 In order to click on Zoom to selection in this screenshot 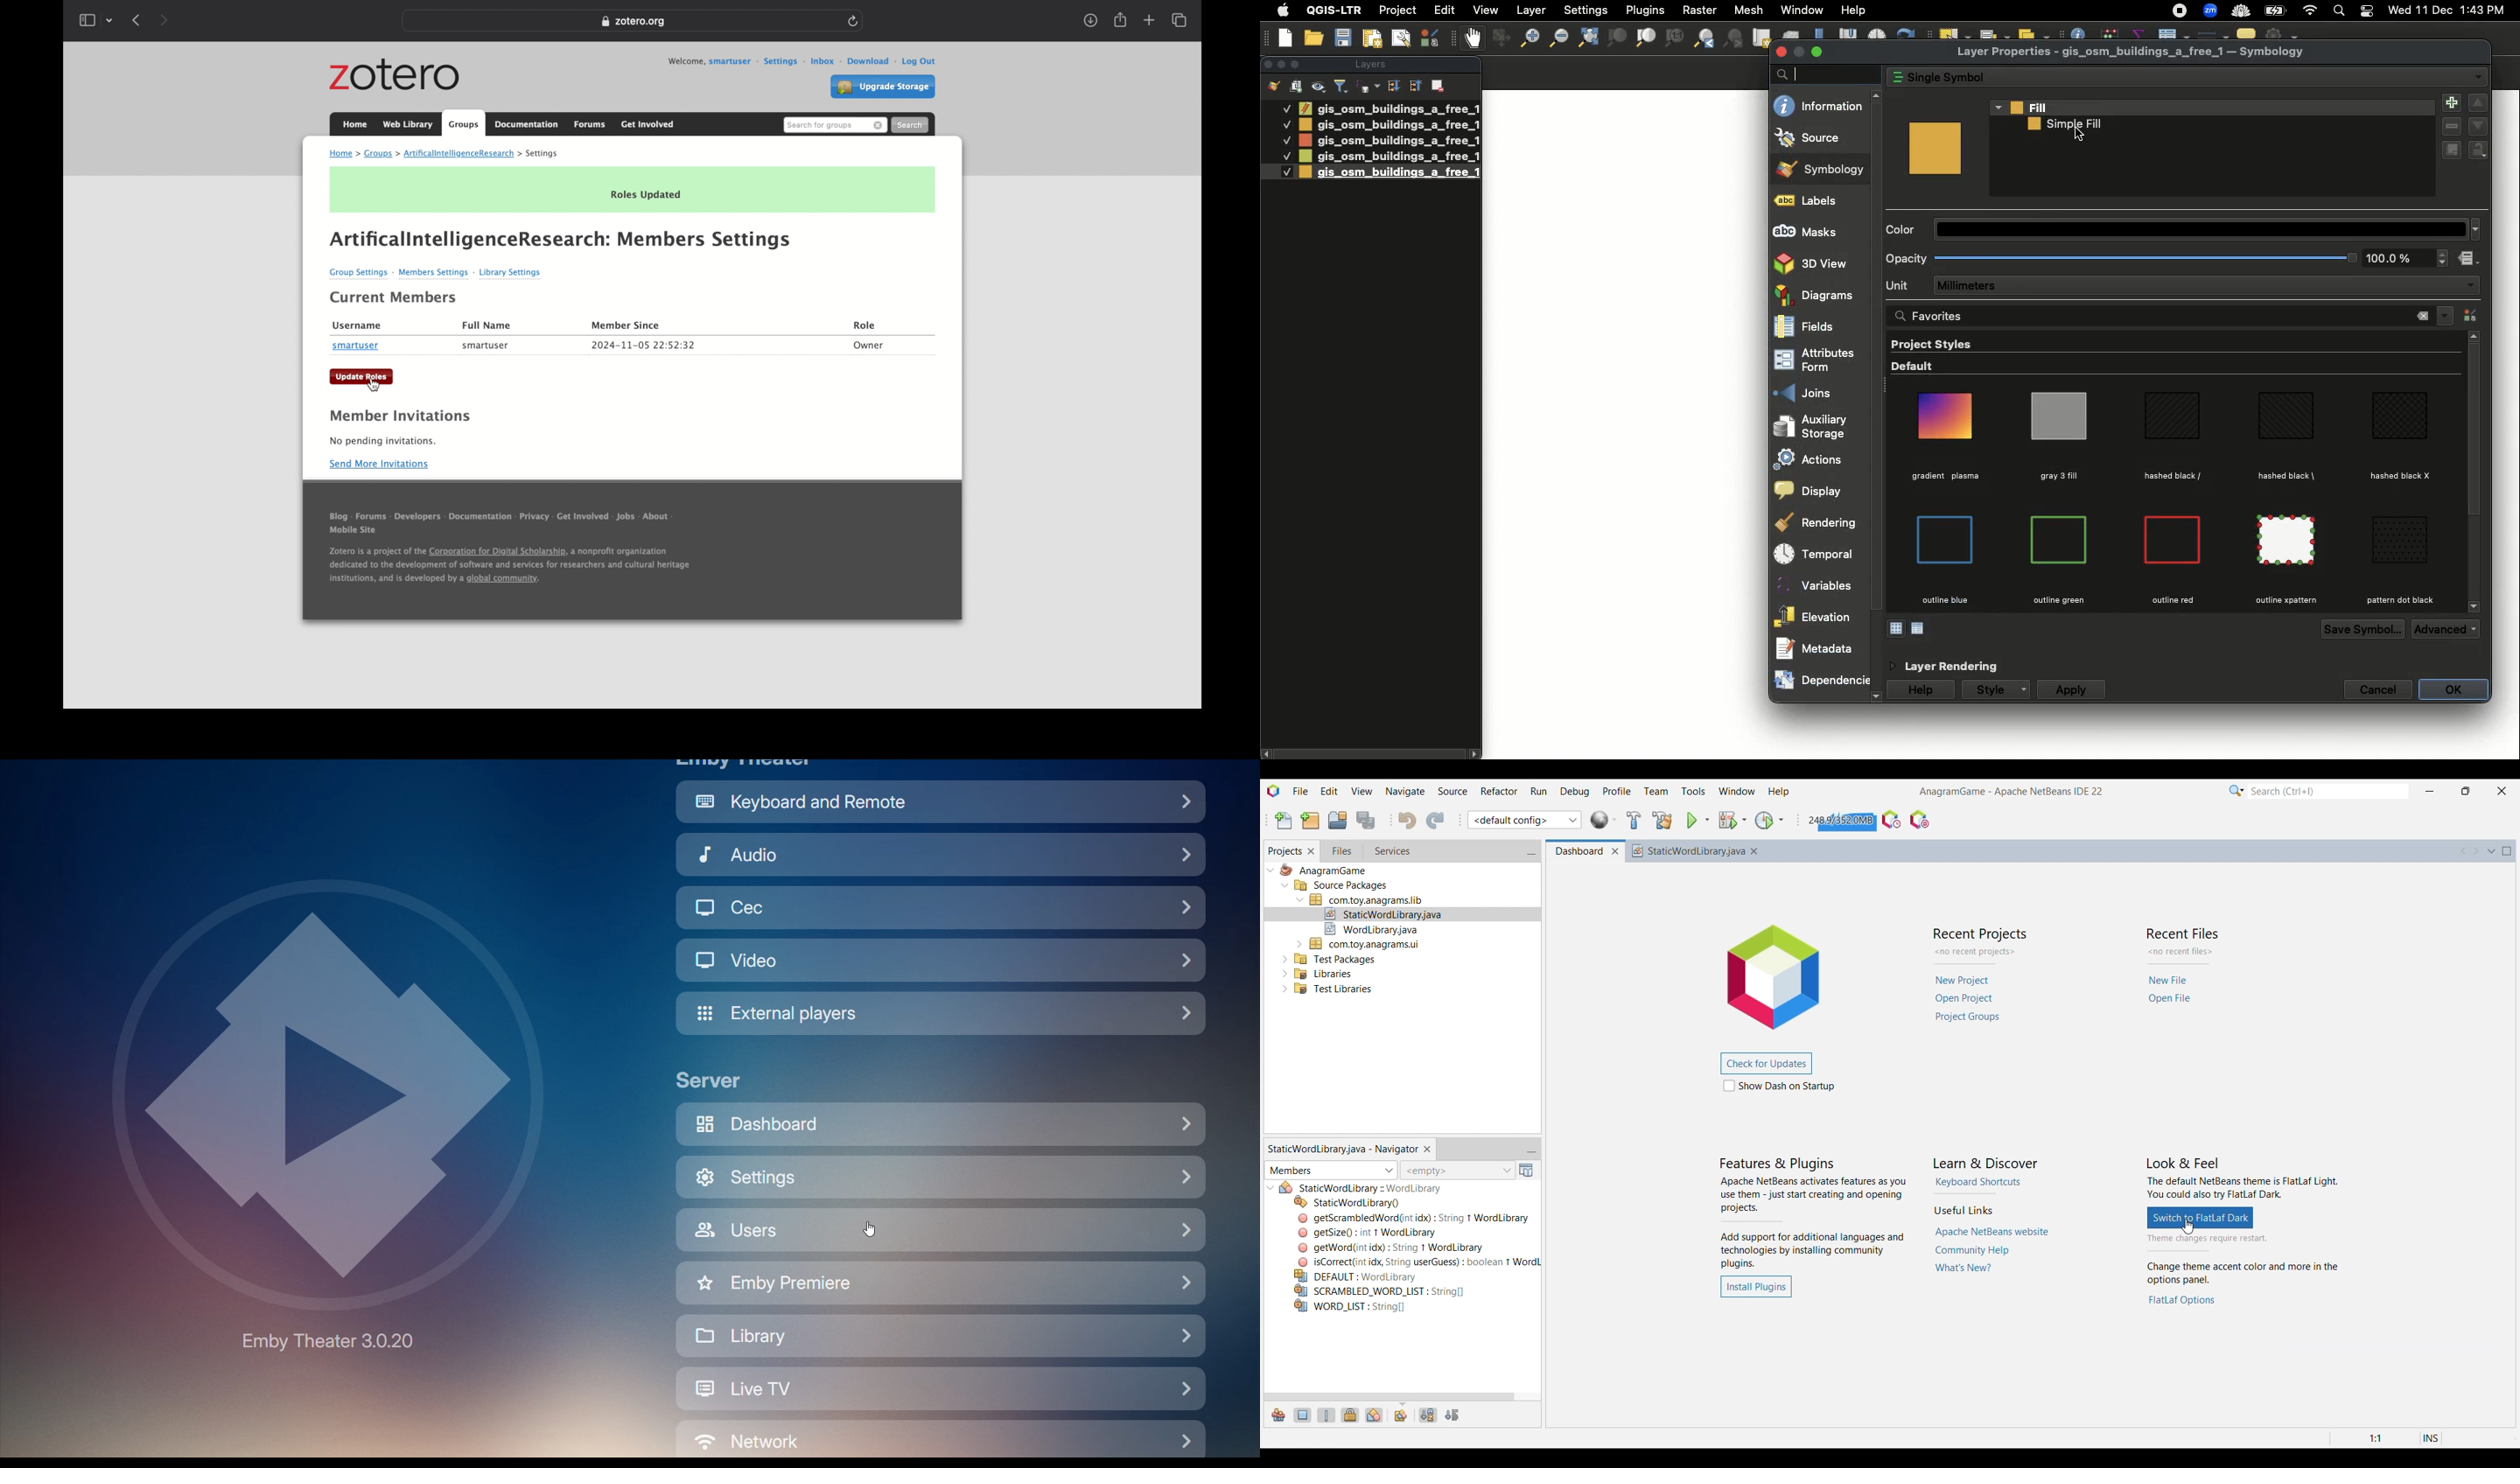, I will do `click(1617, 38)`.